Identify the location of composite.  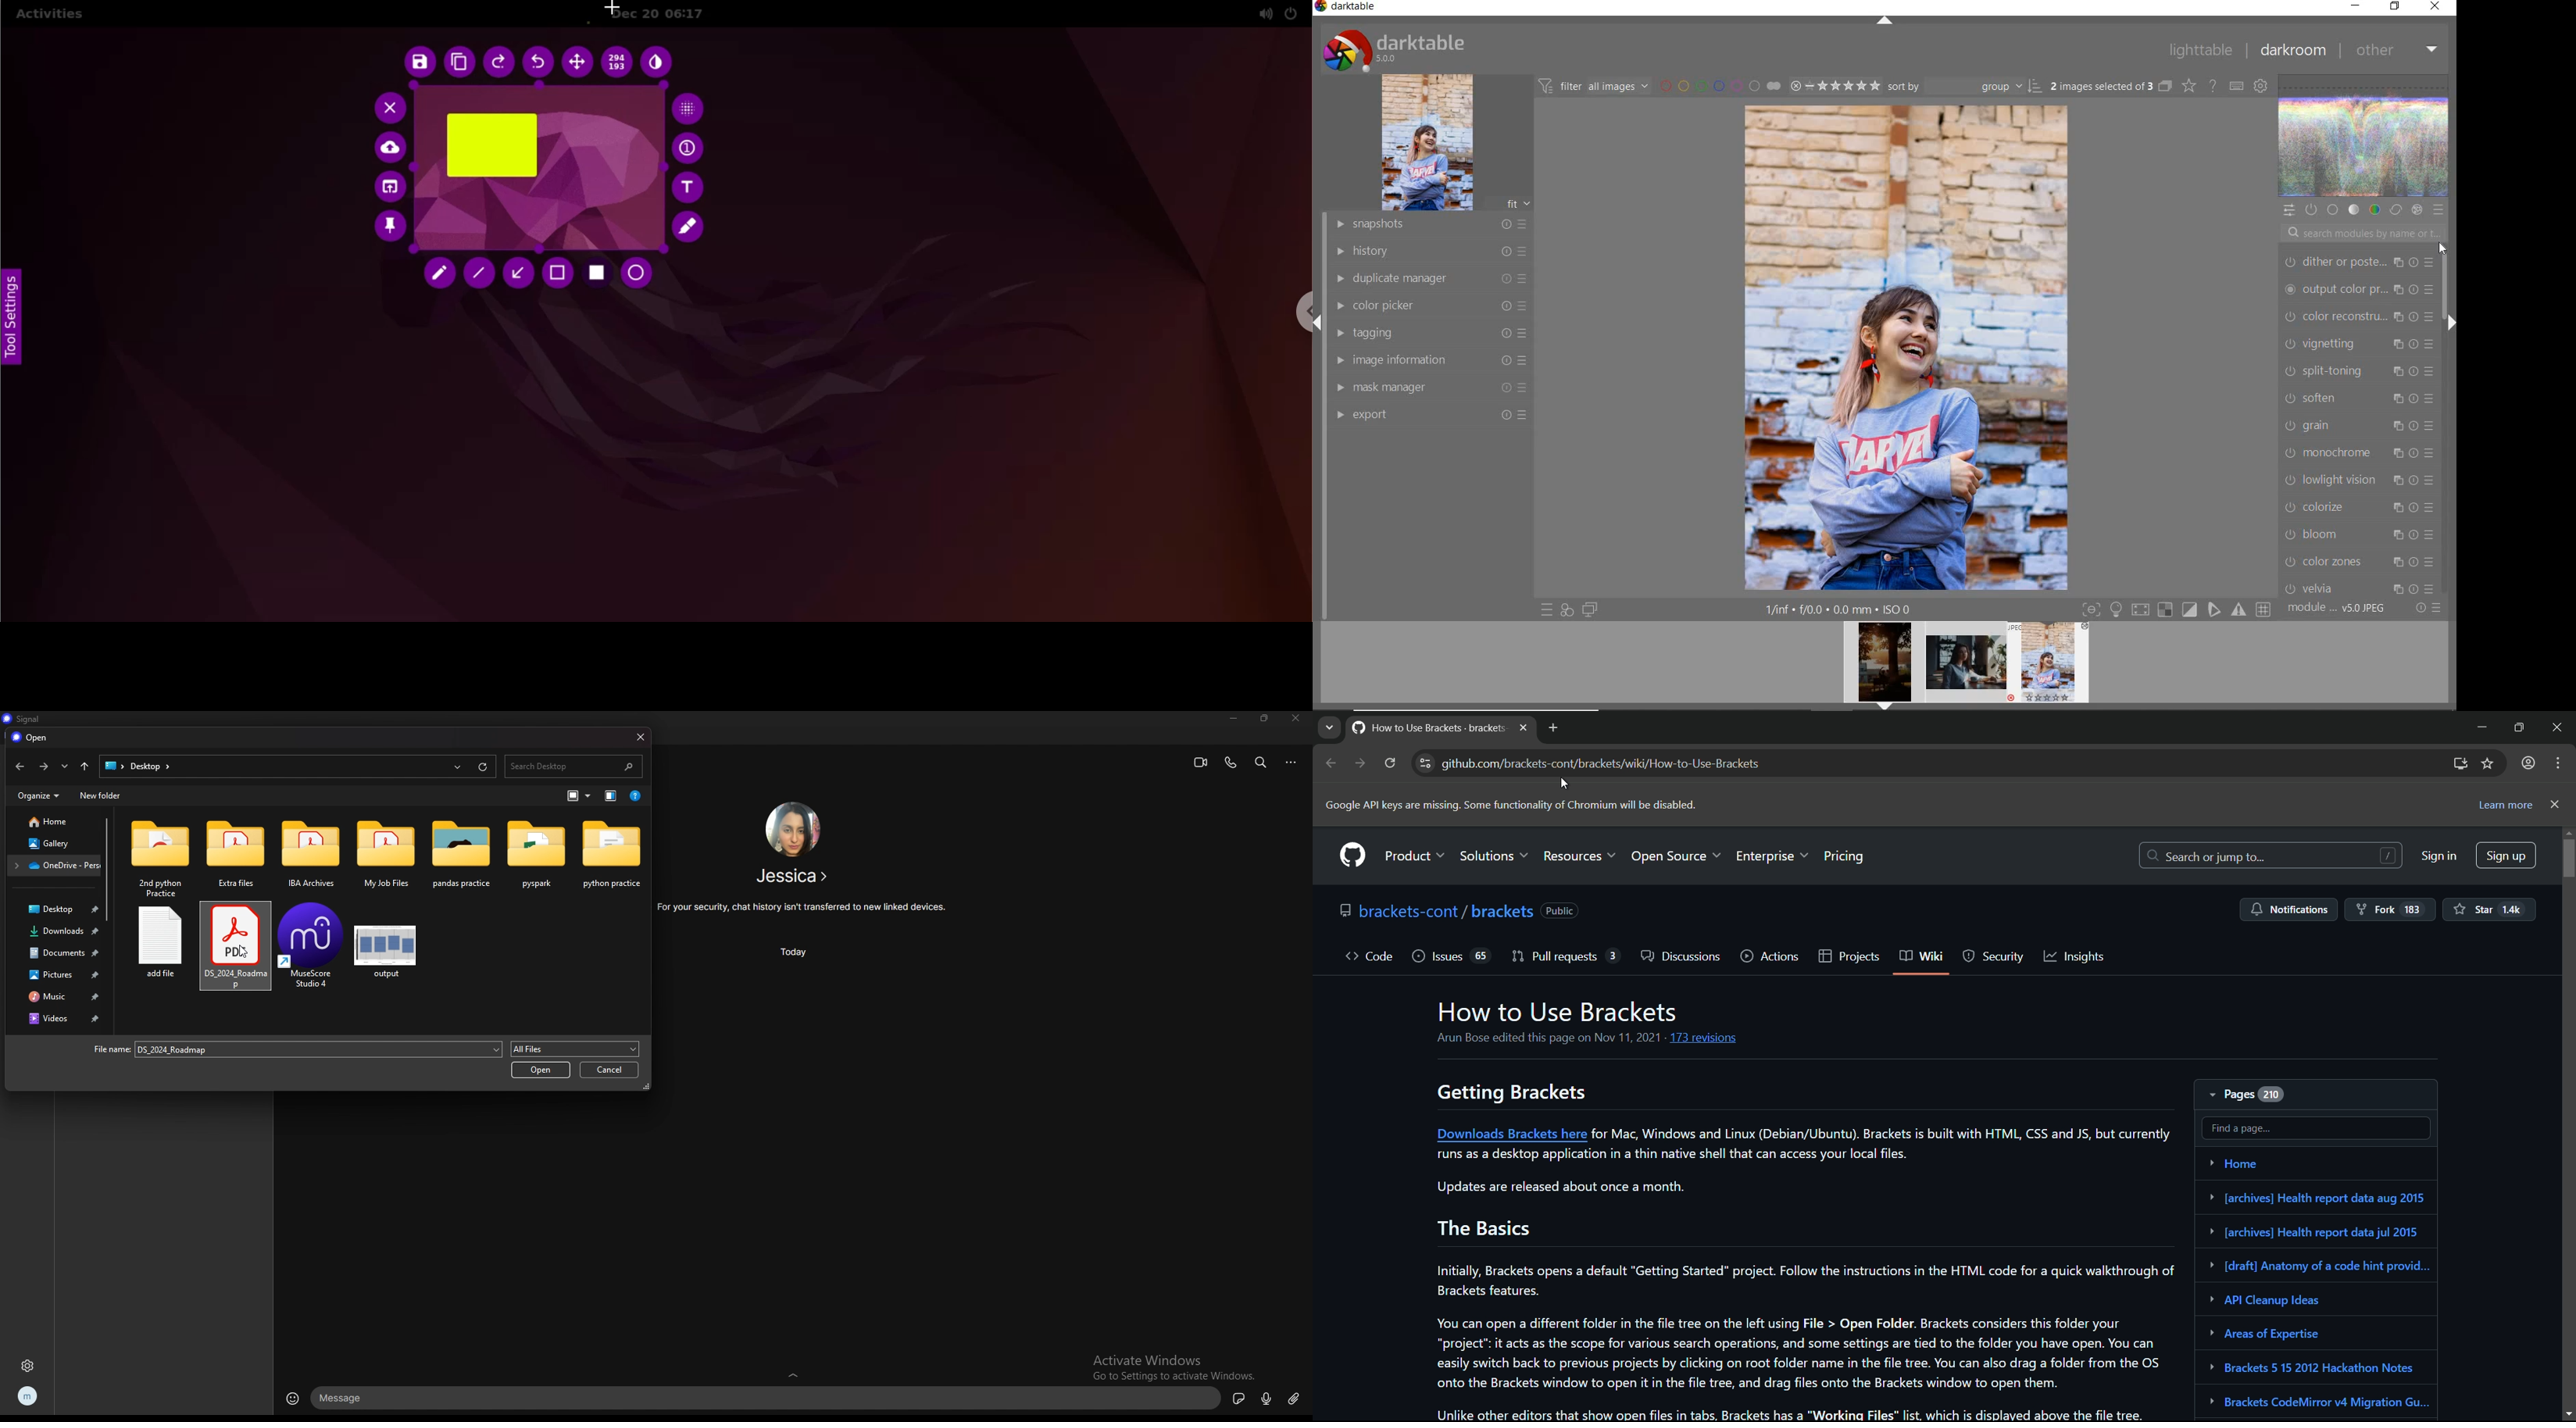
(2359, 422).